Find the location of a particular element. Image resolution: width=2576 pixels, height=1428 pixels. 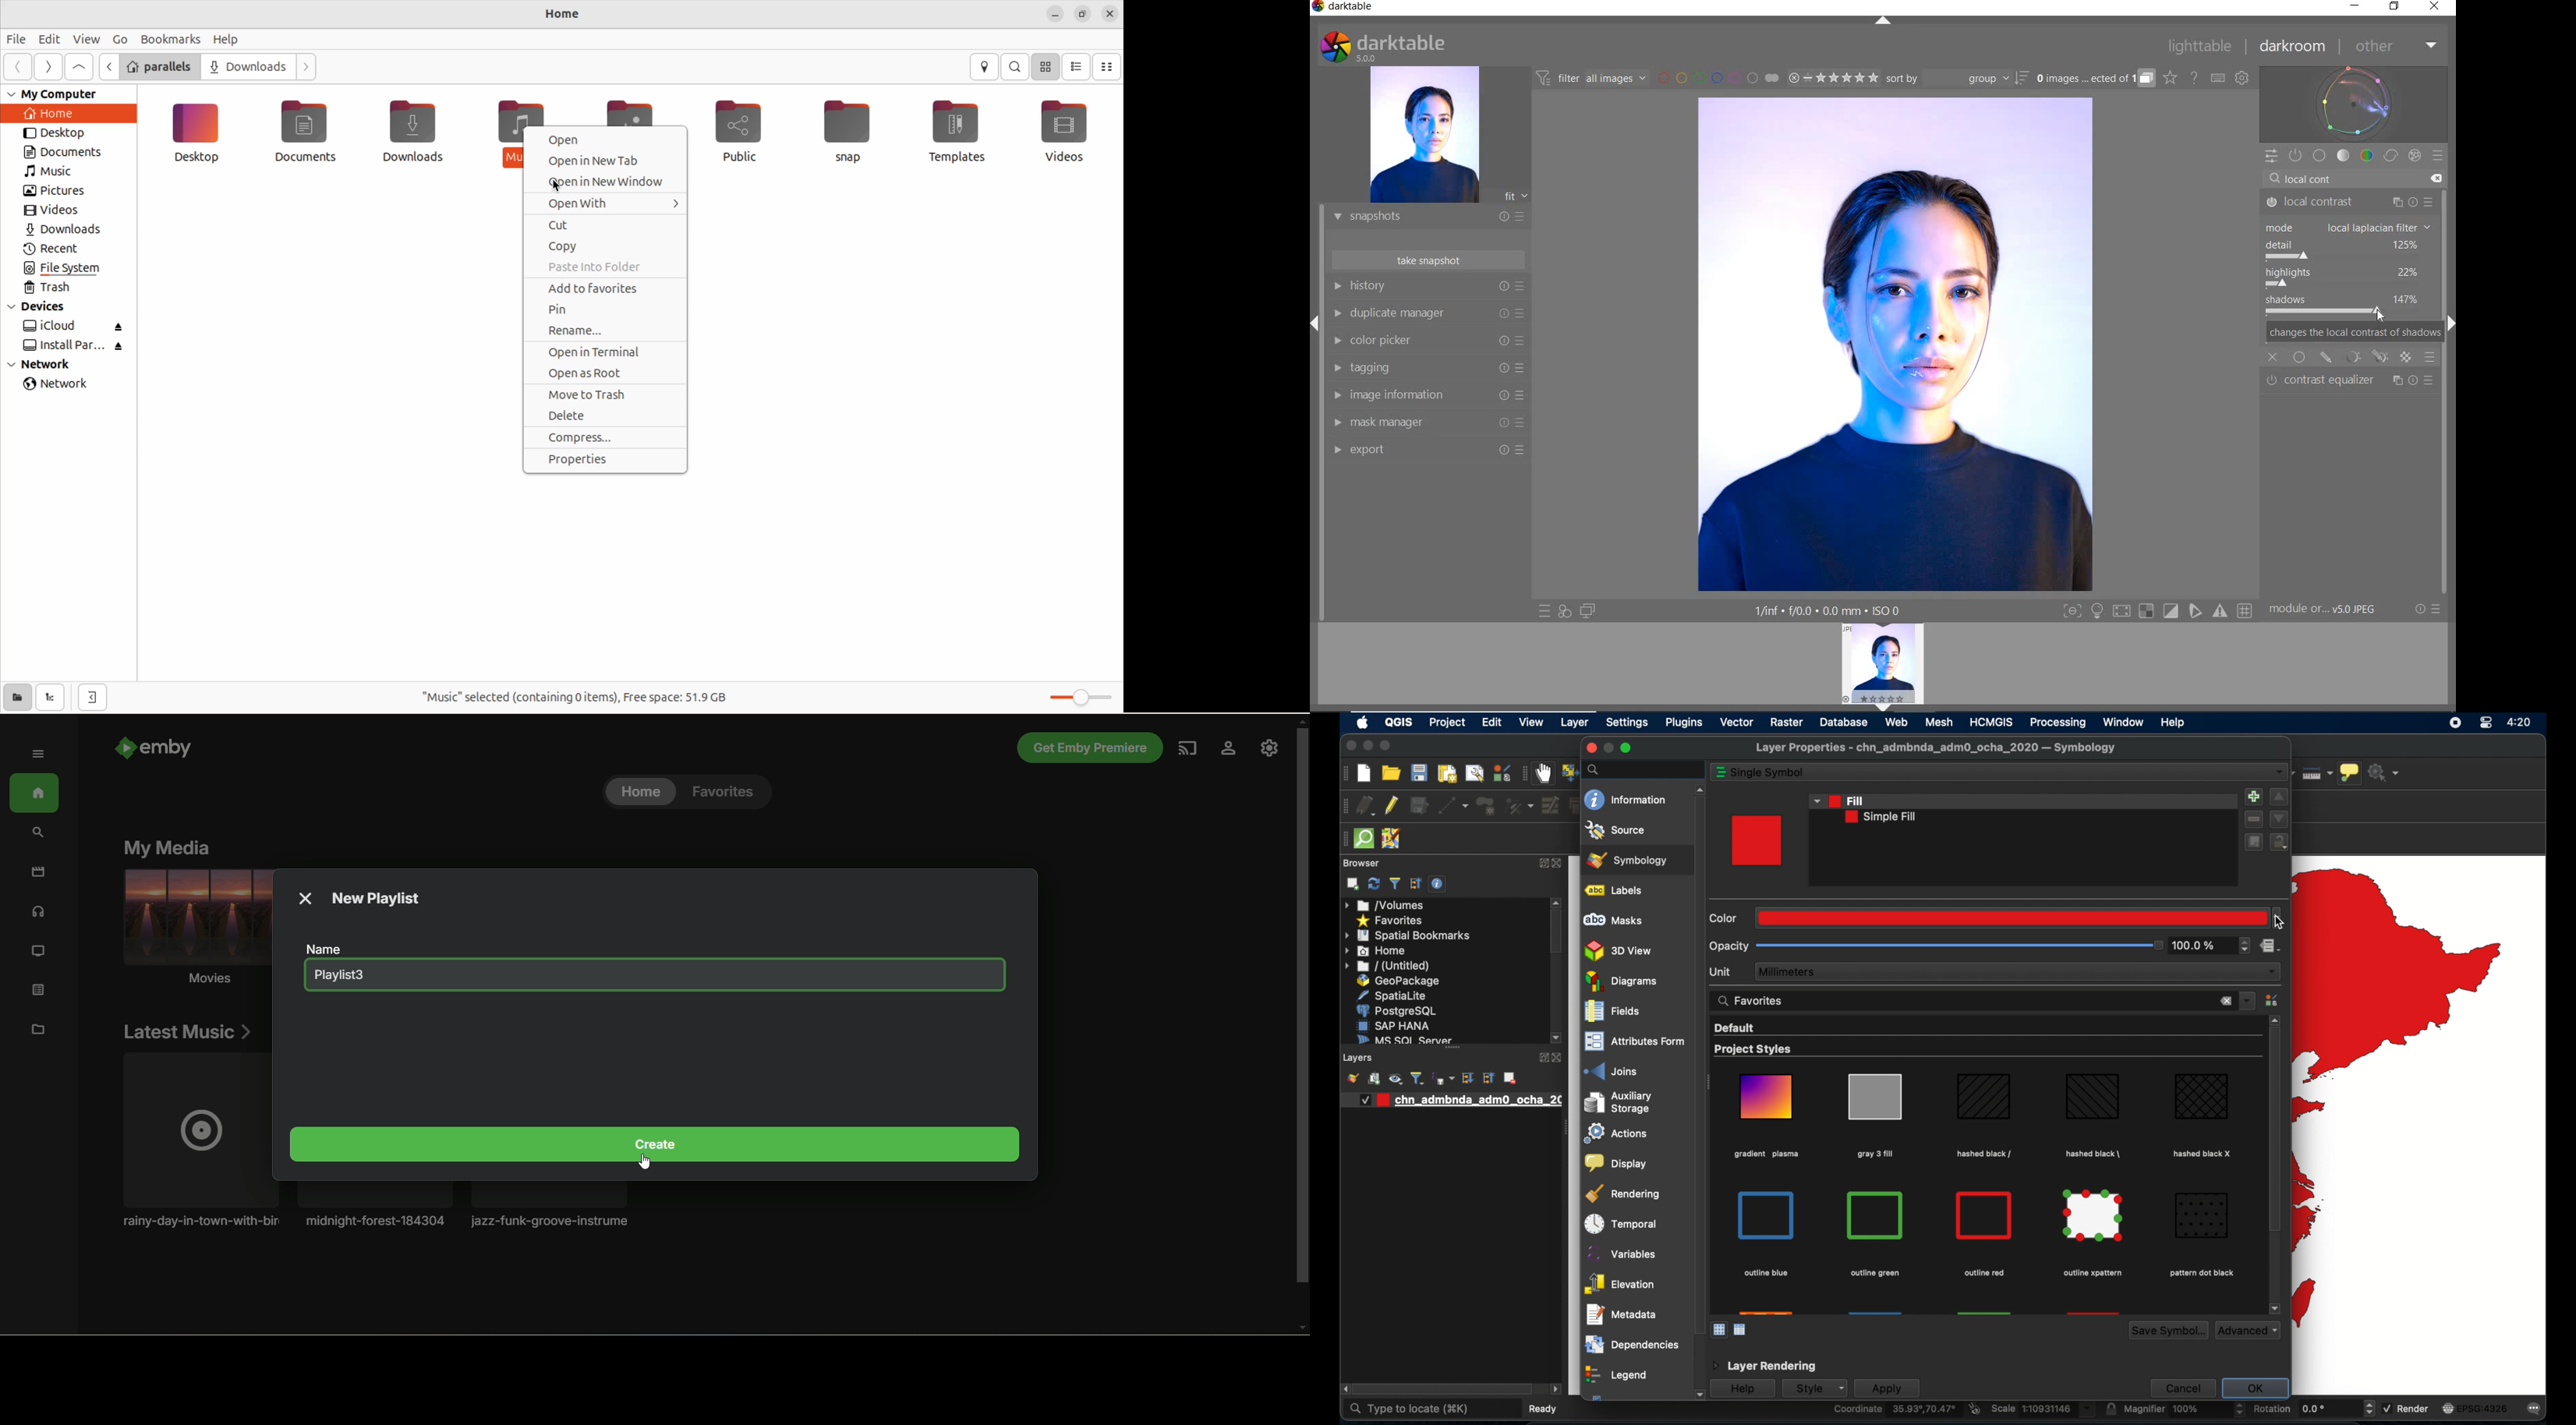

open project  is located at coordinates (1390, 773).